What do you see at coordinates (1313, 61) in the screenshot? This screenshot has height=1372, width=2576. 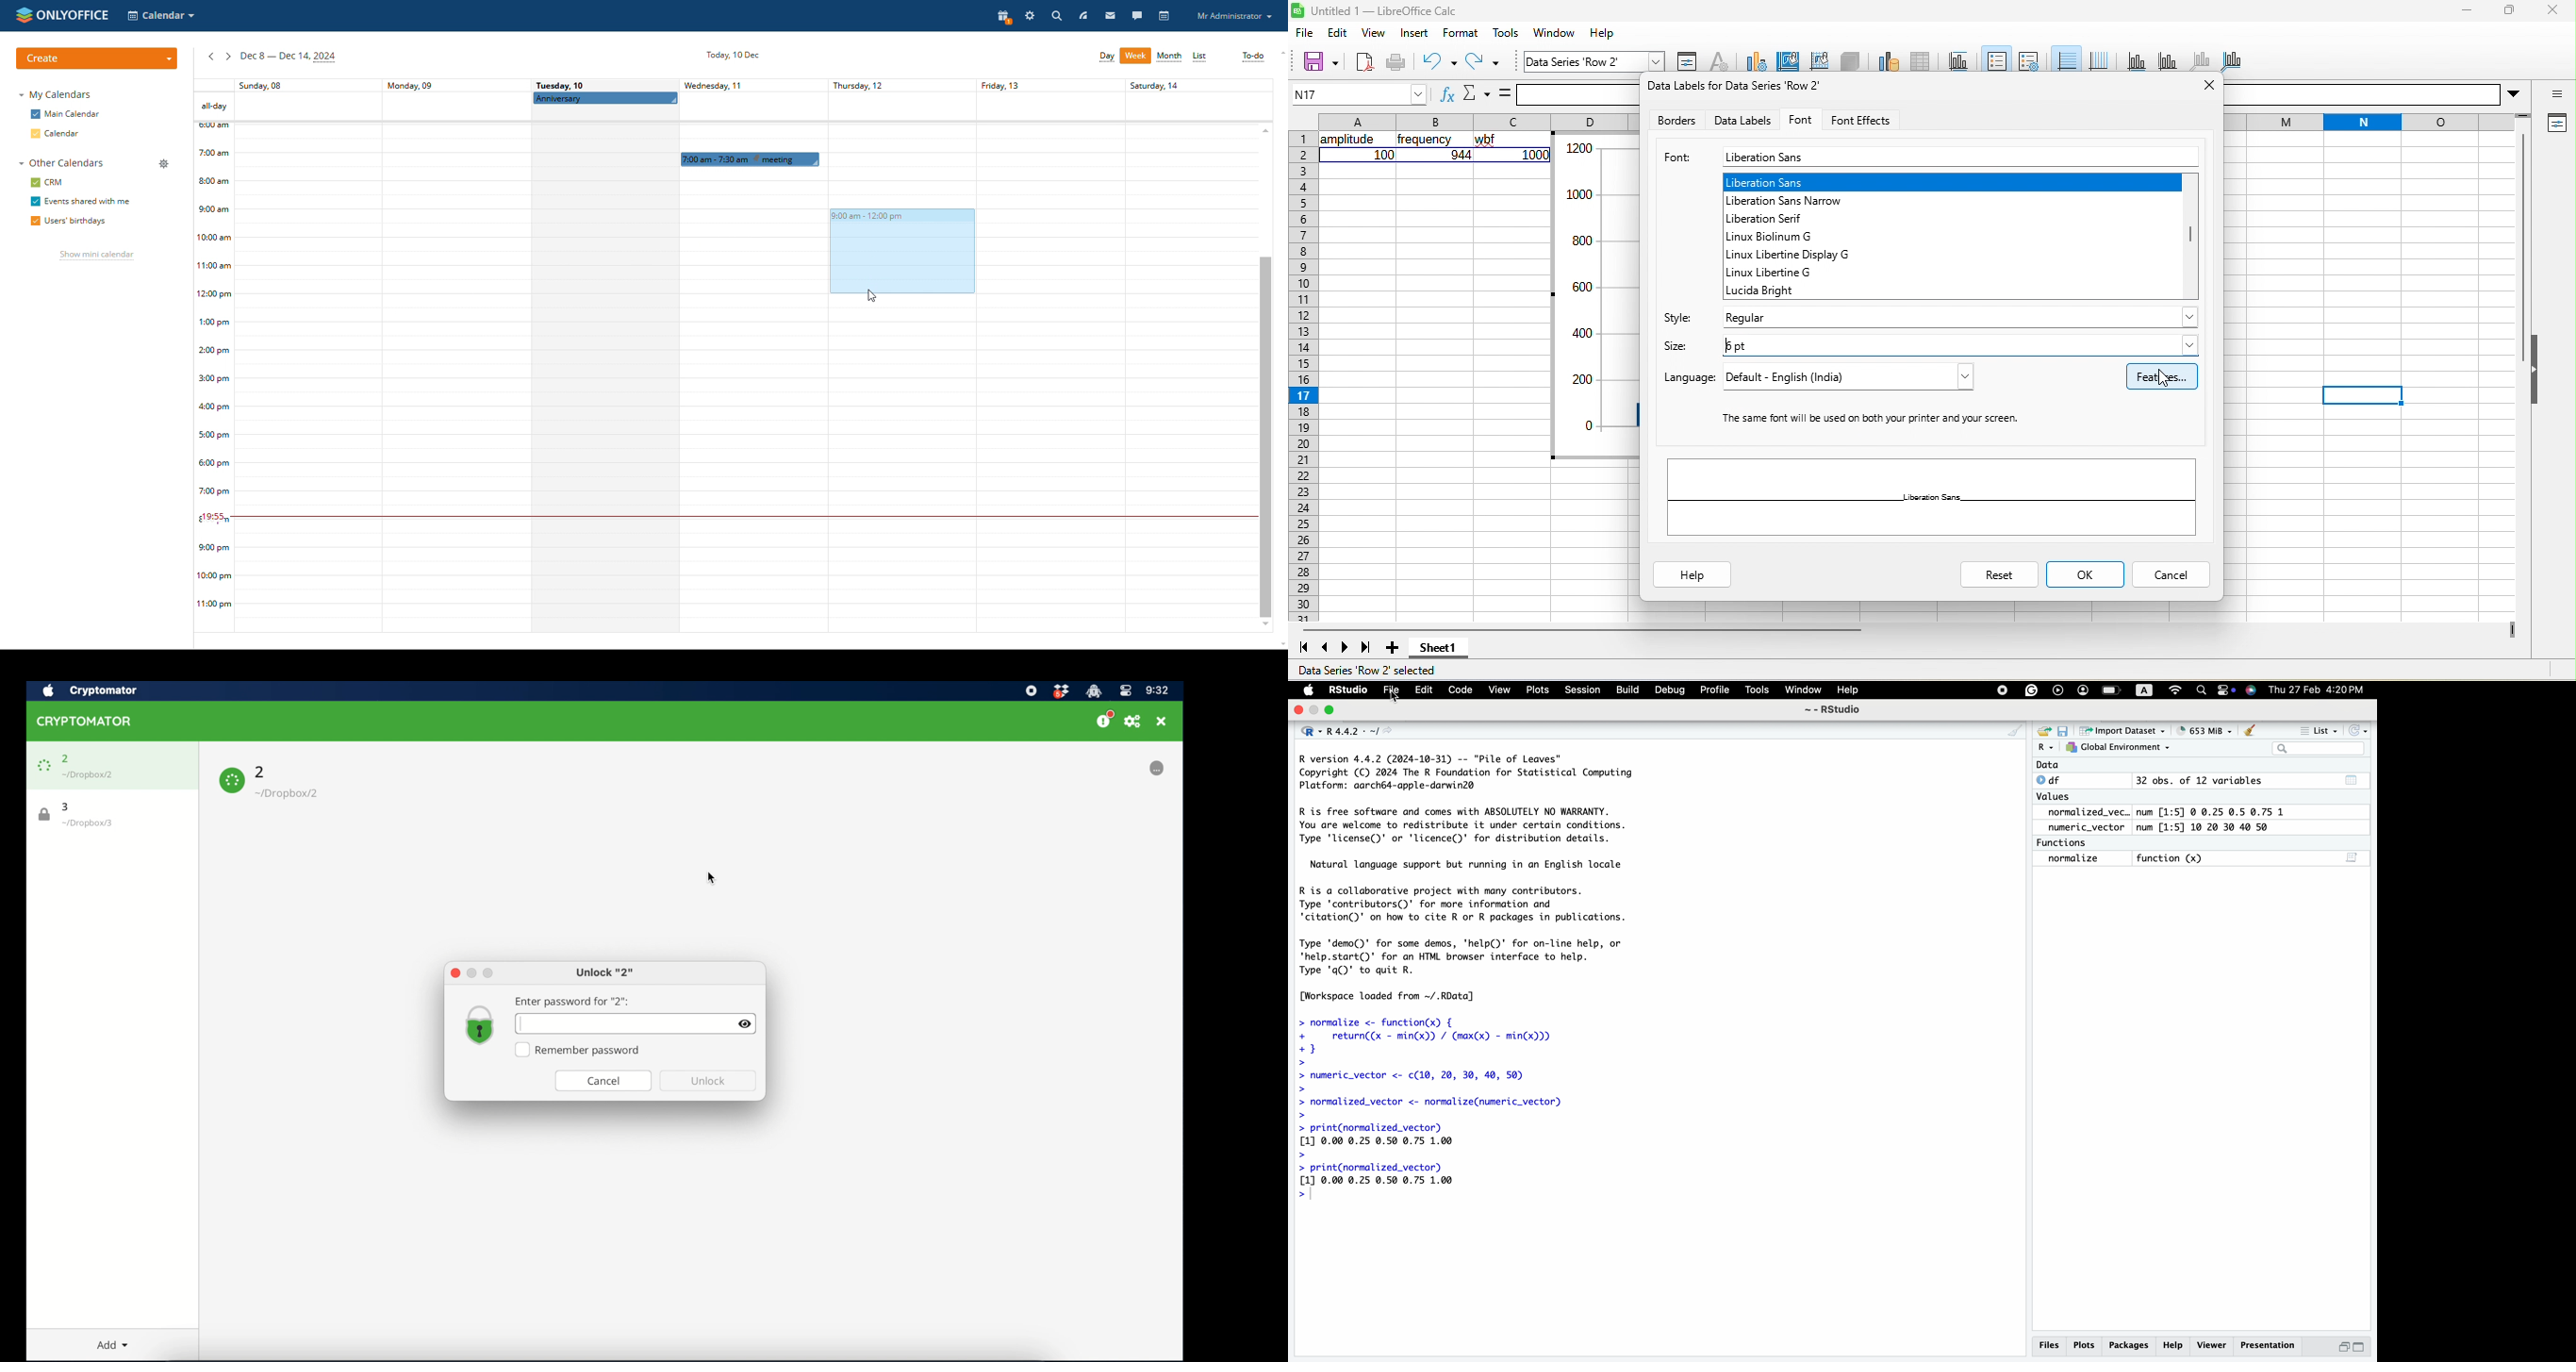 I see `save` at bounding box center [1313, 61].